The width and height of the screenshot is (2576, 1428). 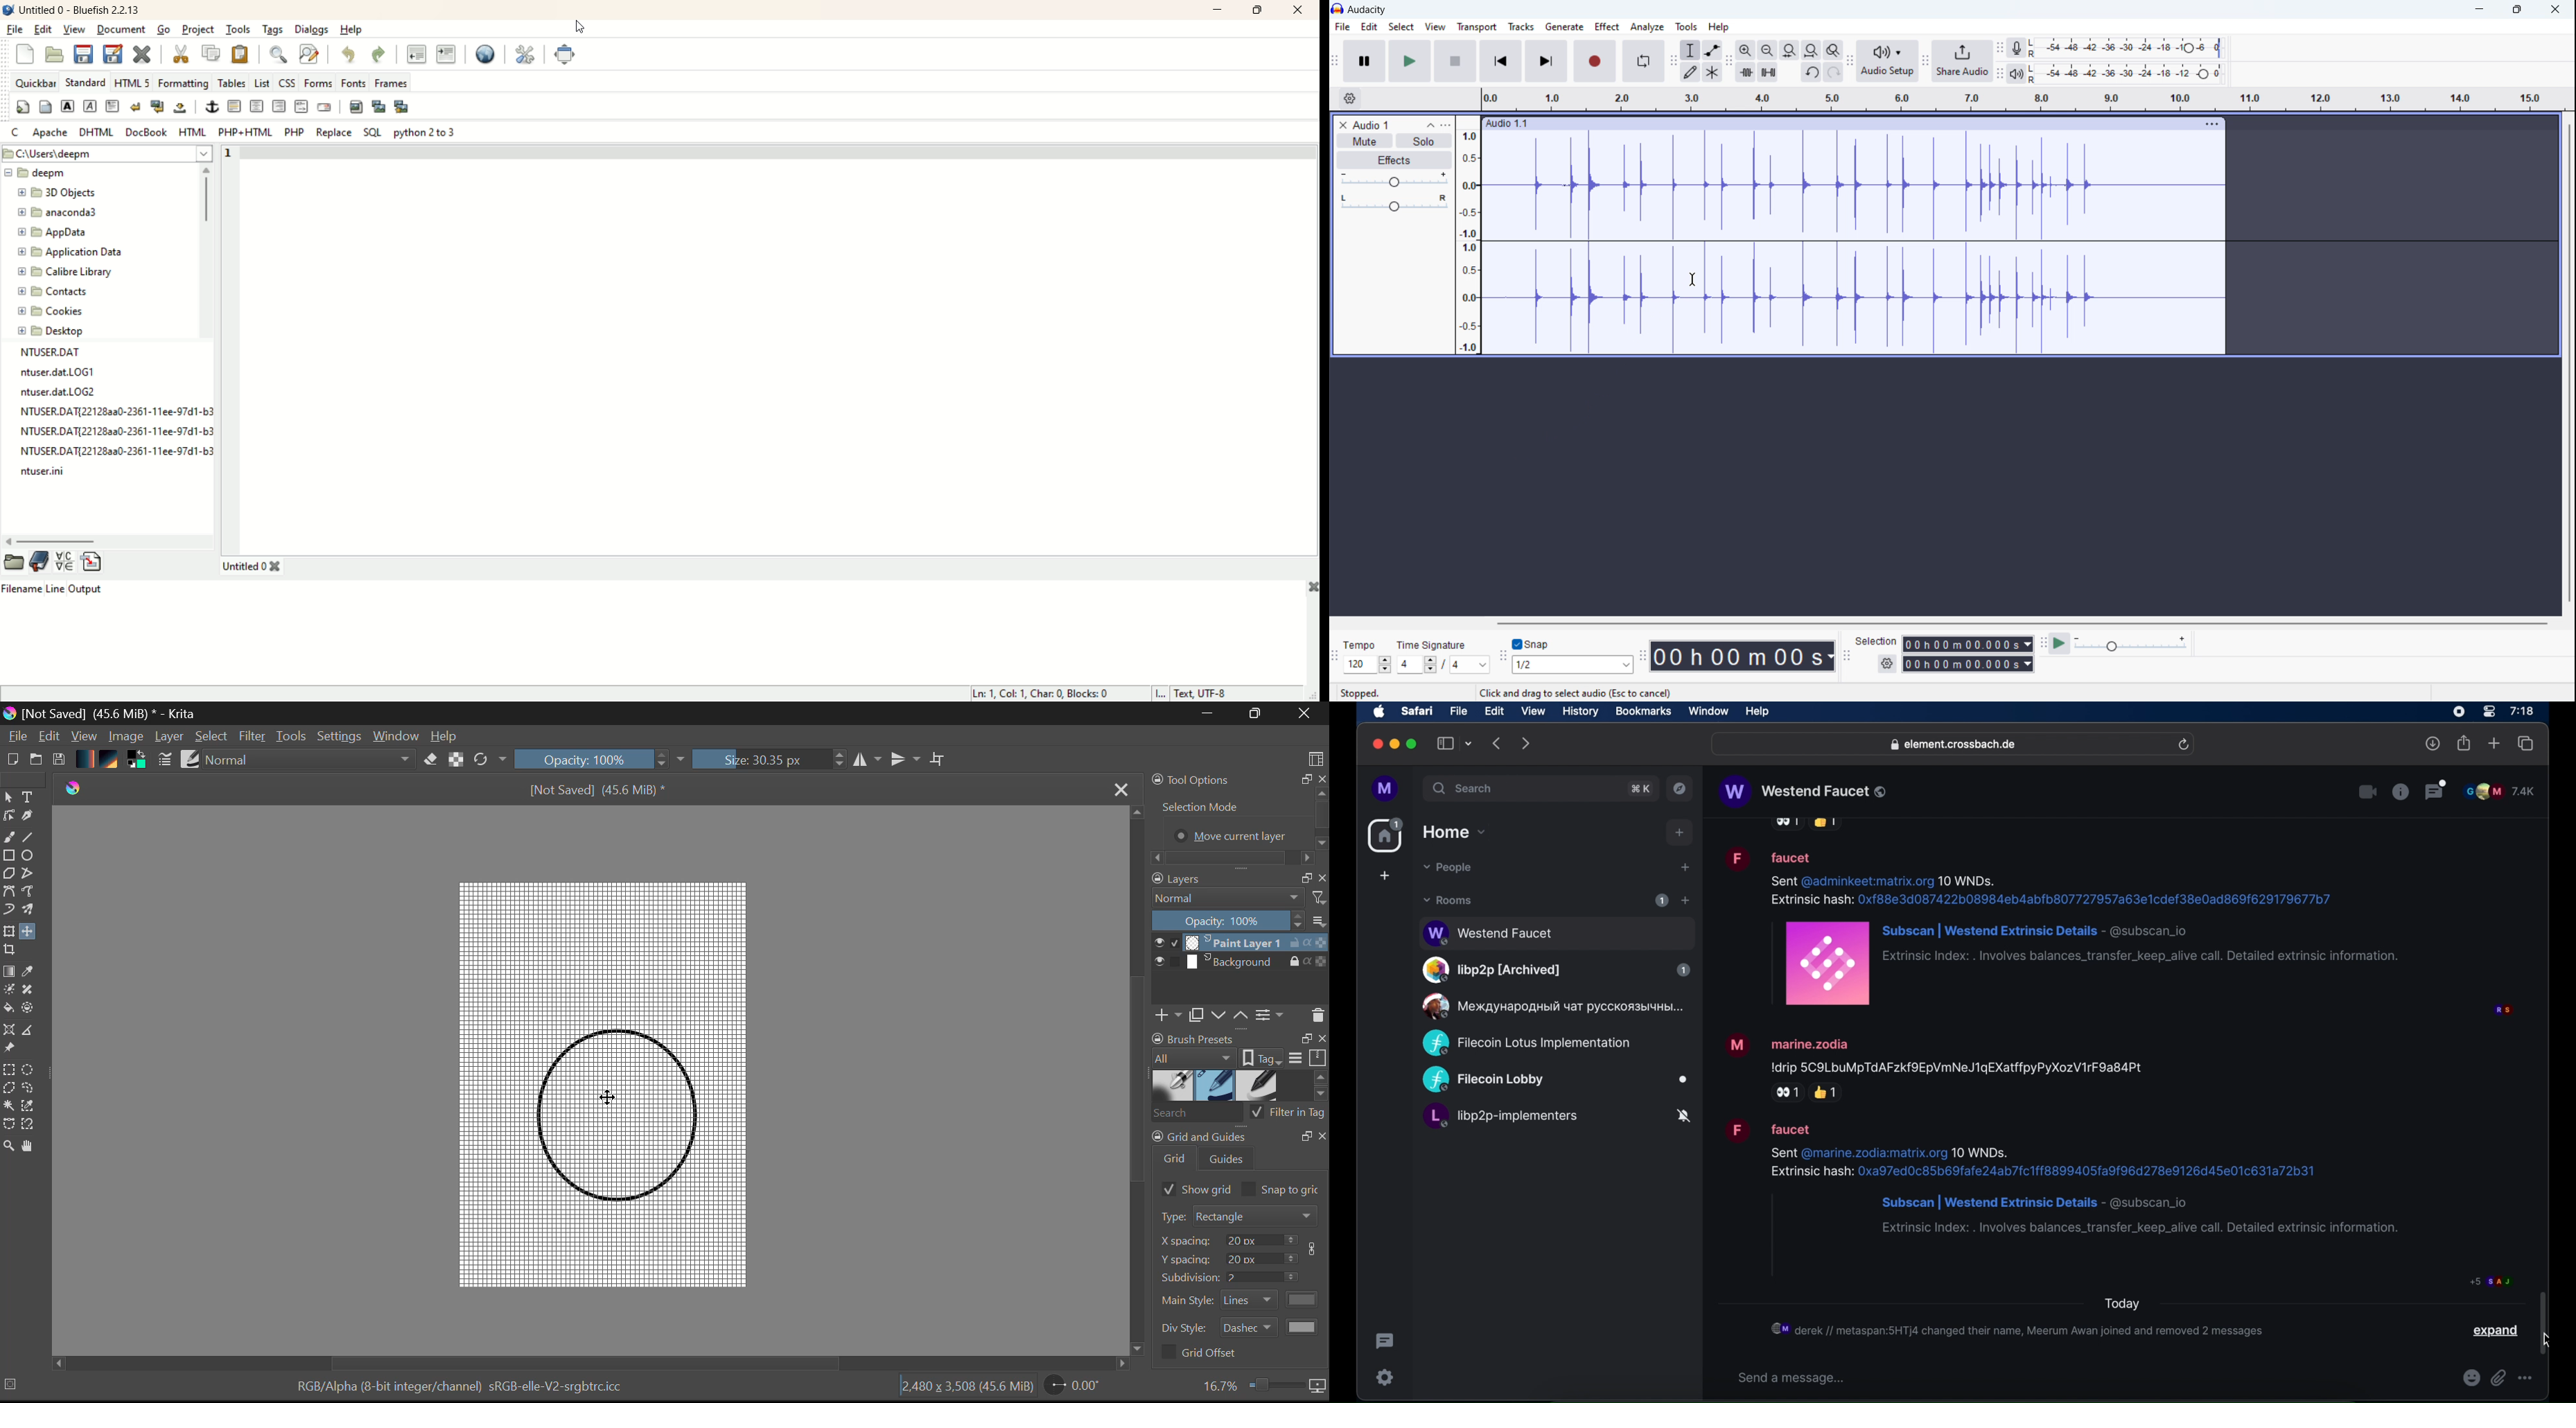 I want to click on dialogs, so click(x=312, y=29).